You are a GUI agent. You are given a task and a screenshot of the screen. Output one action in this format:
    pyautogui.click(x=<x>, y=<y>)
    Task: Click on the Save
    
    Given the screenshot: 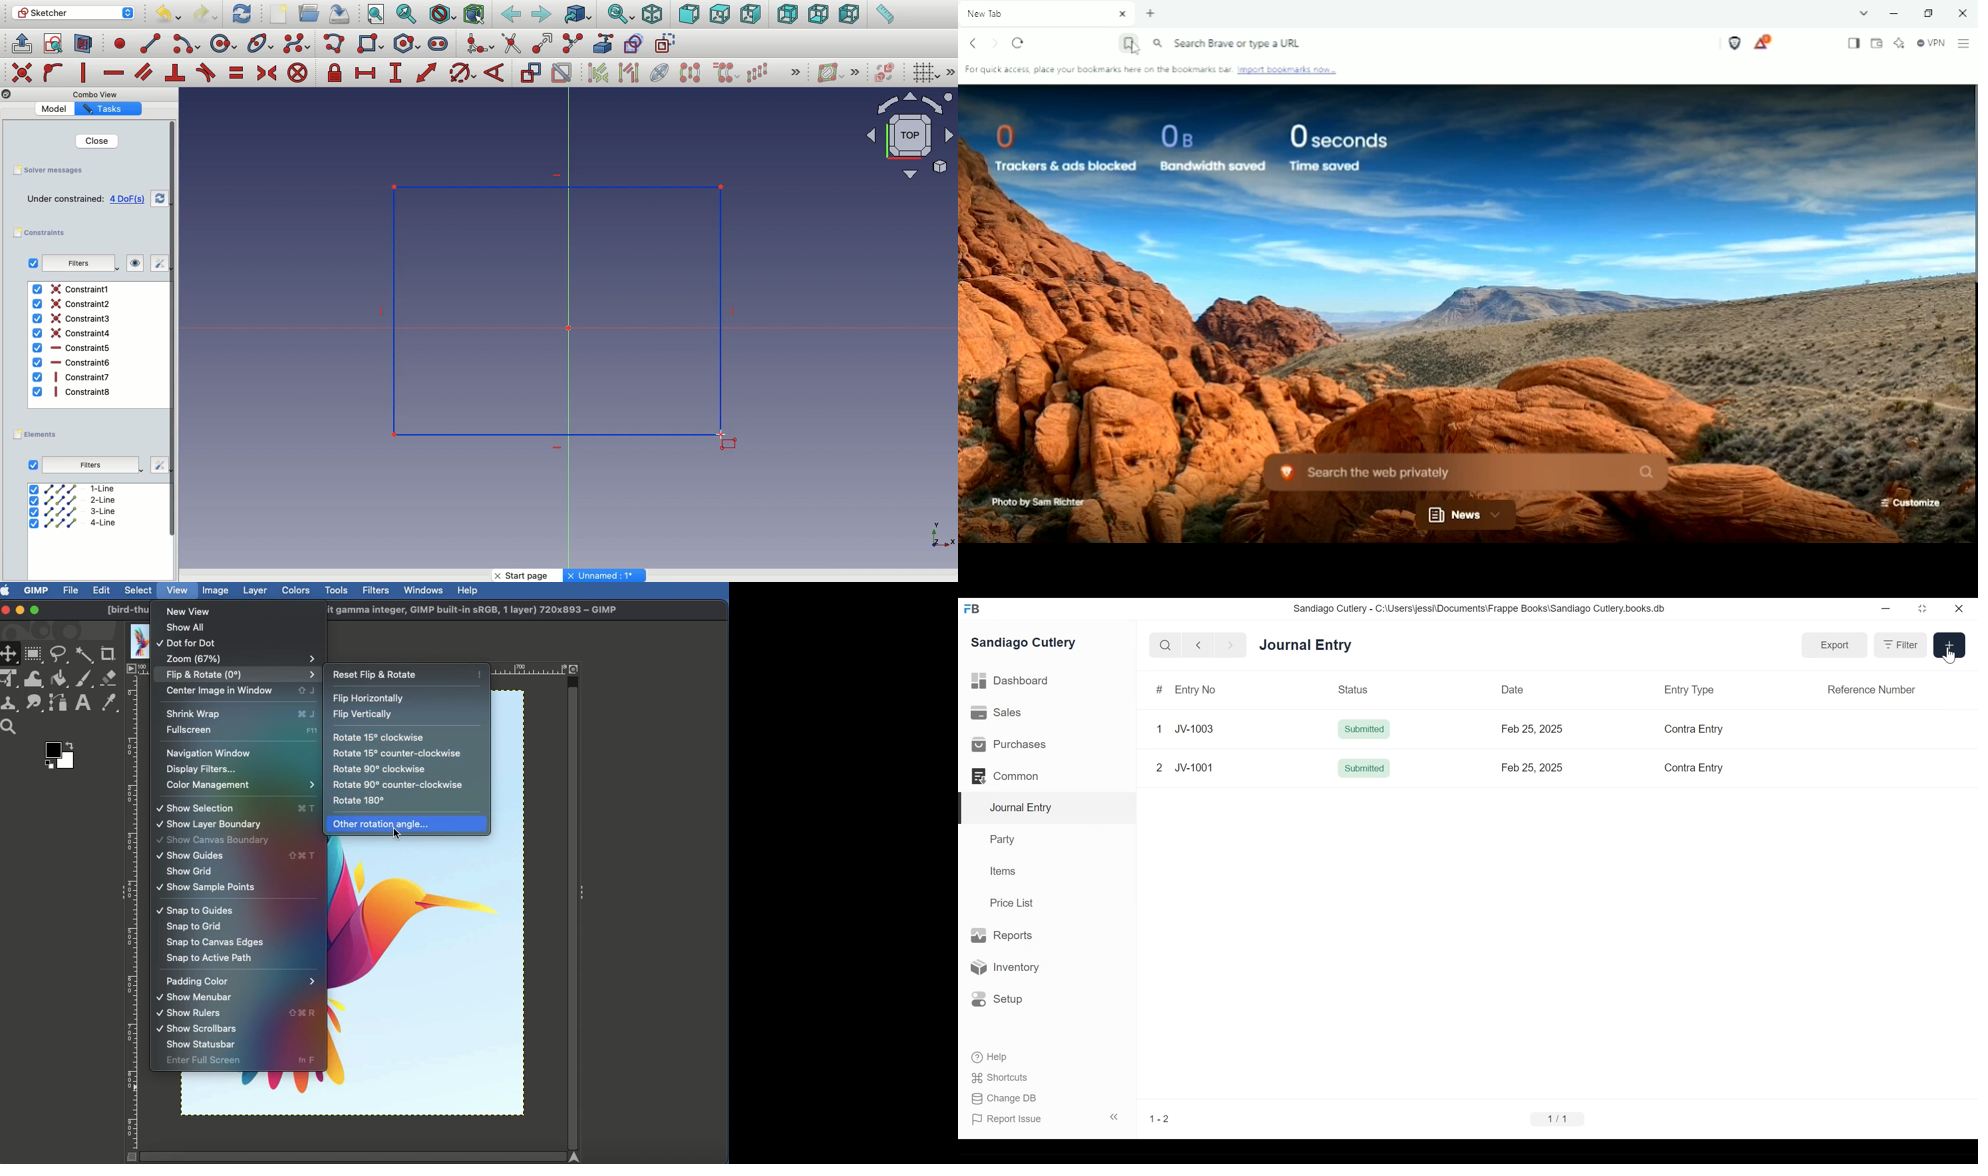 What is the action you would take?
    pyautogui.click(x=47, y=169)
    